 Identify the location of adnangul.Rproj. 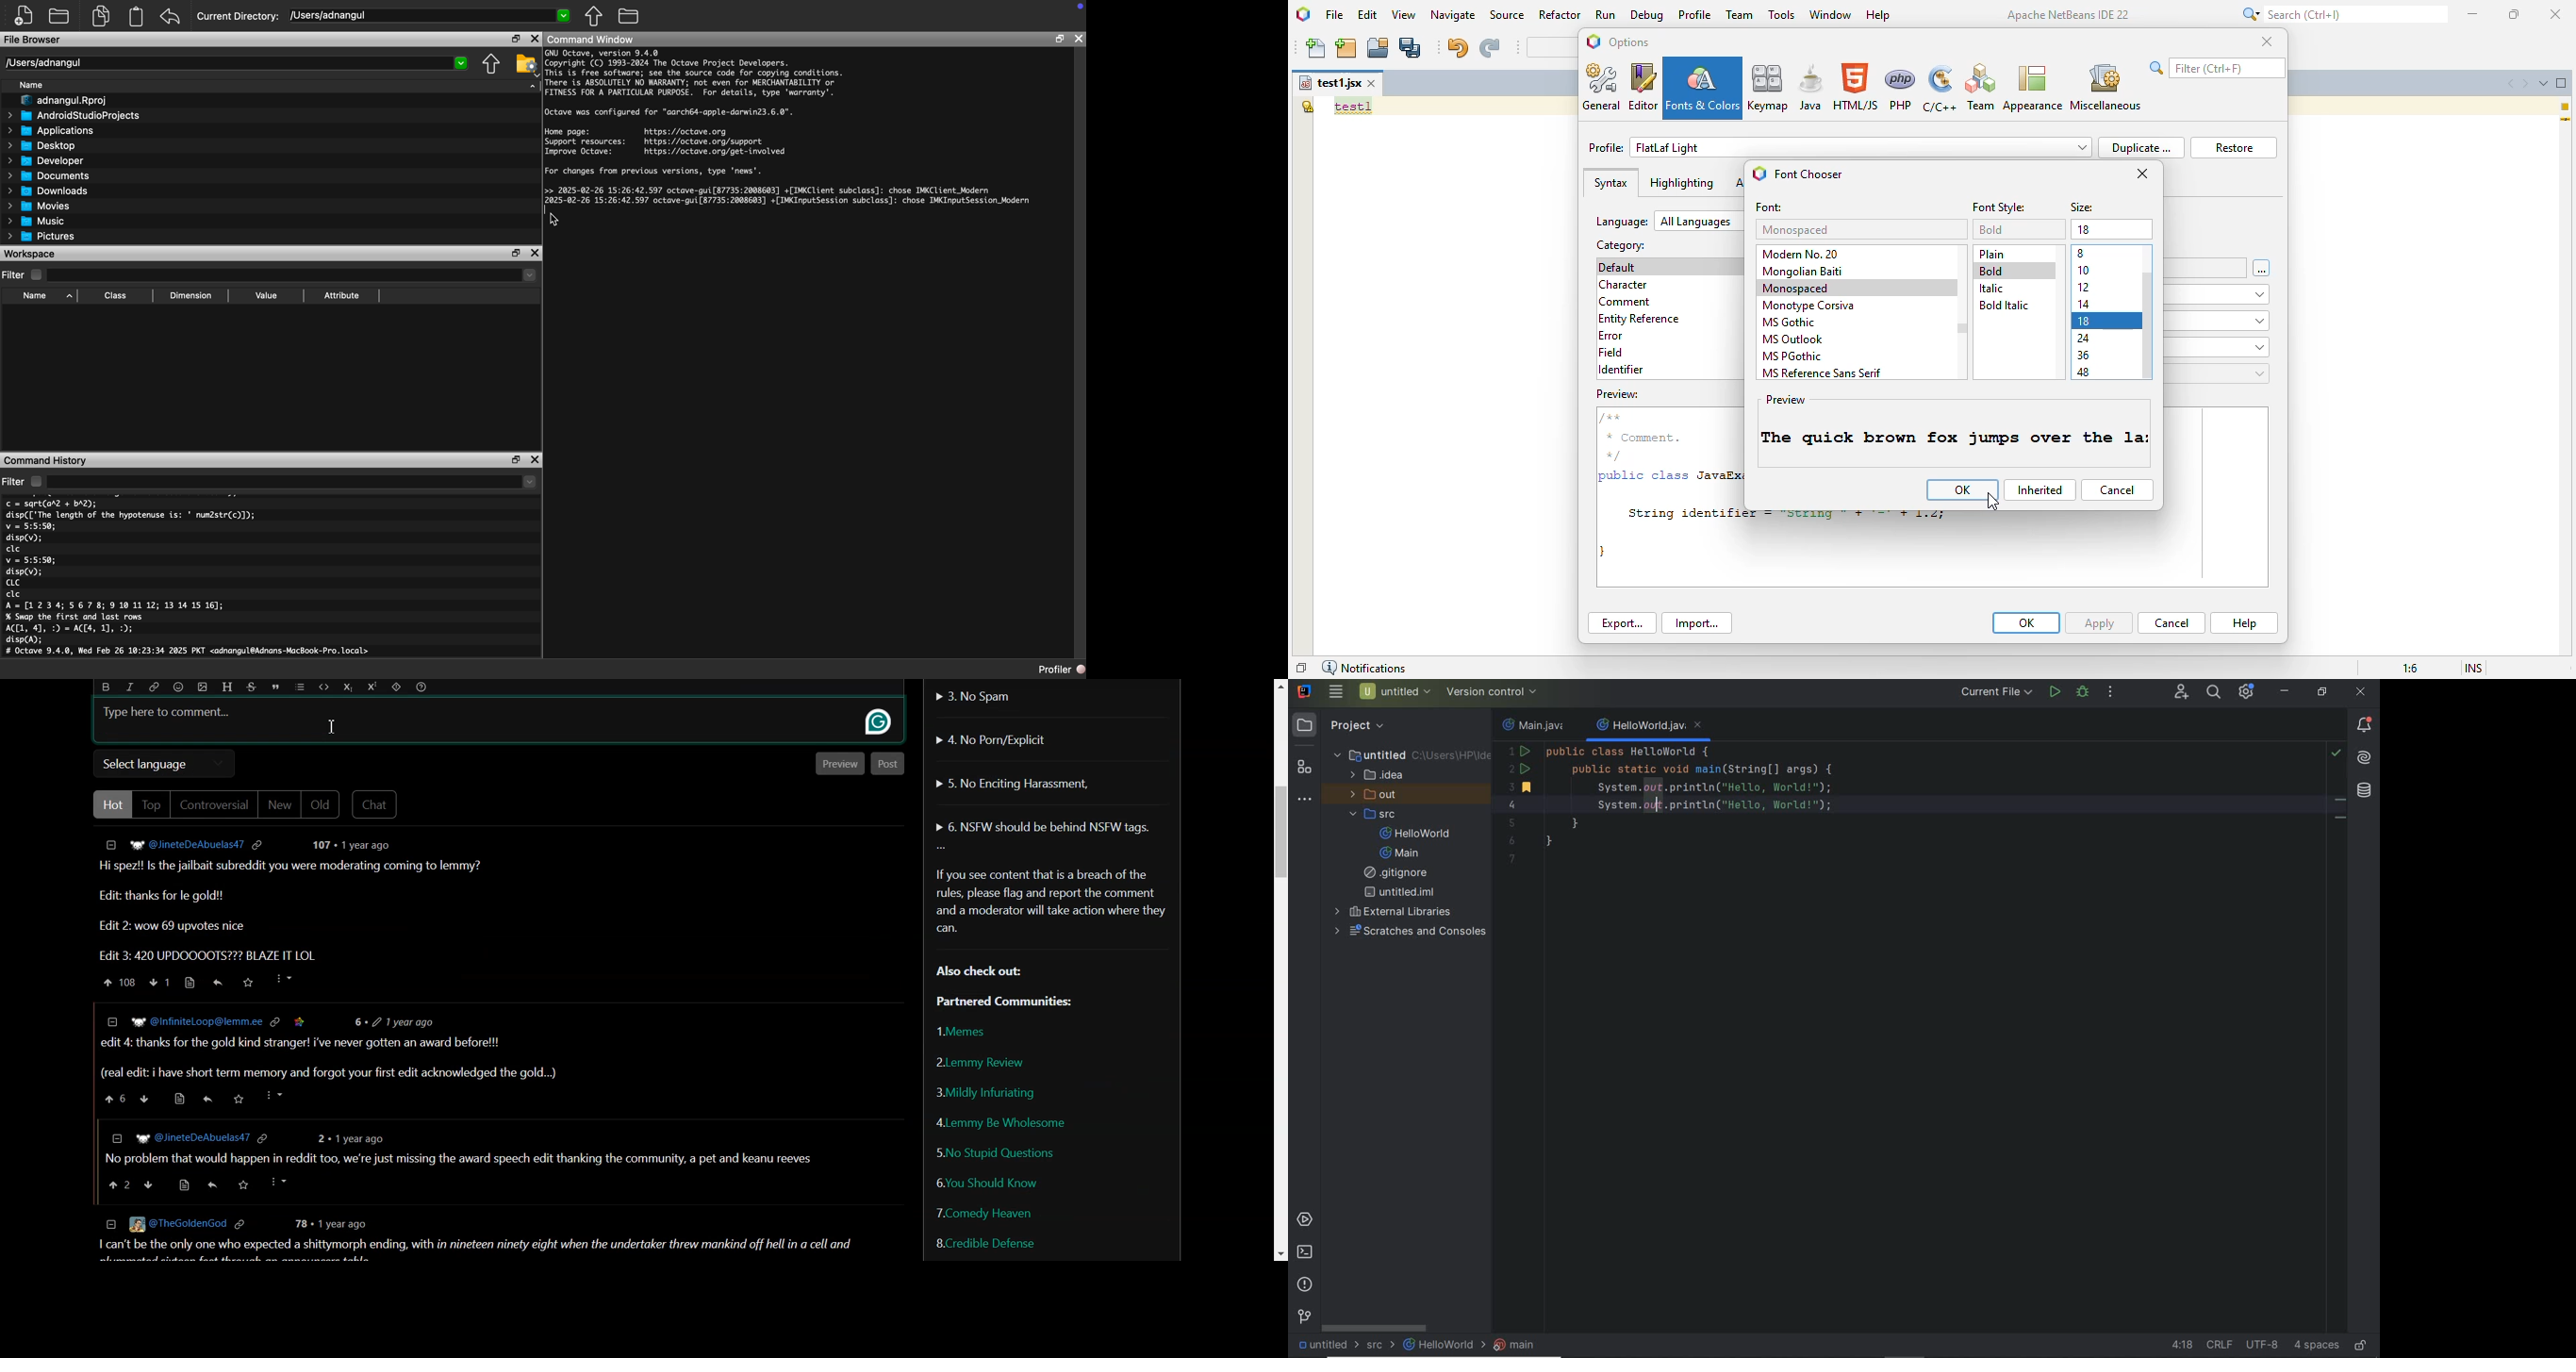
(60, 101).